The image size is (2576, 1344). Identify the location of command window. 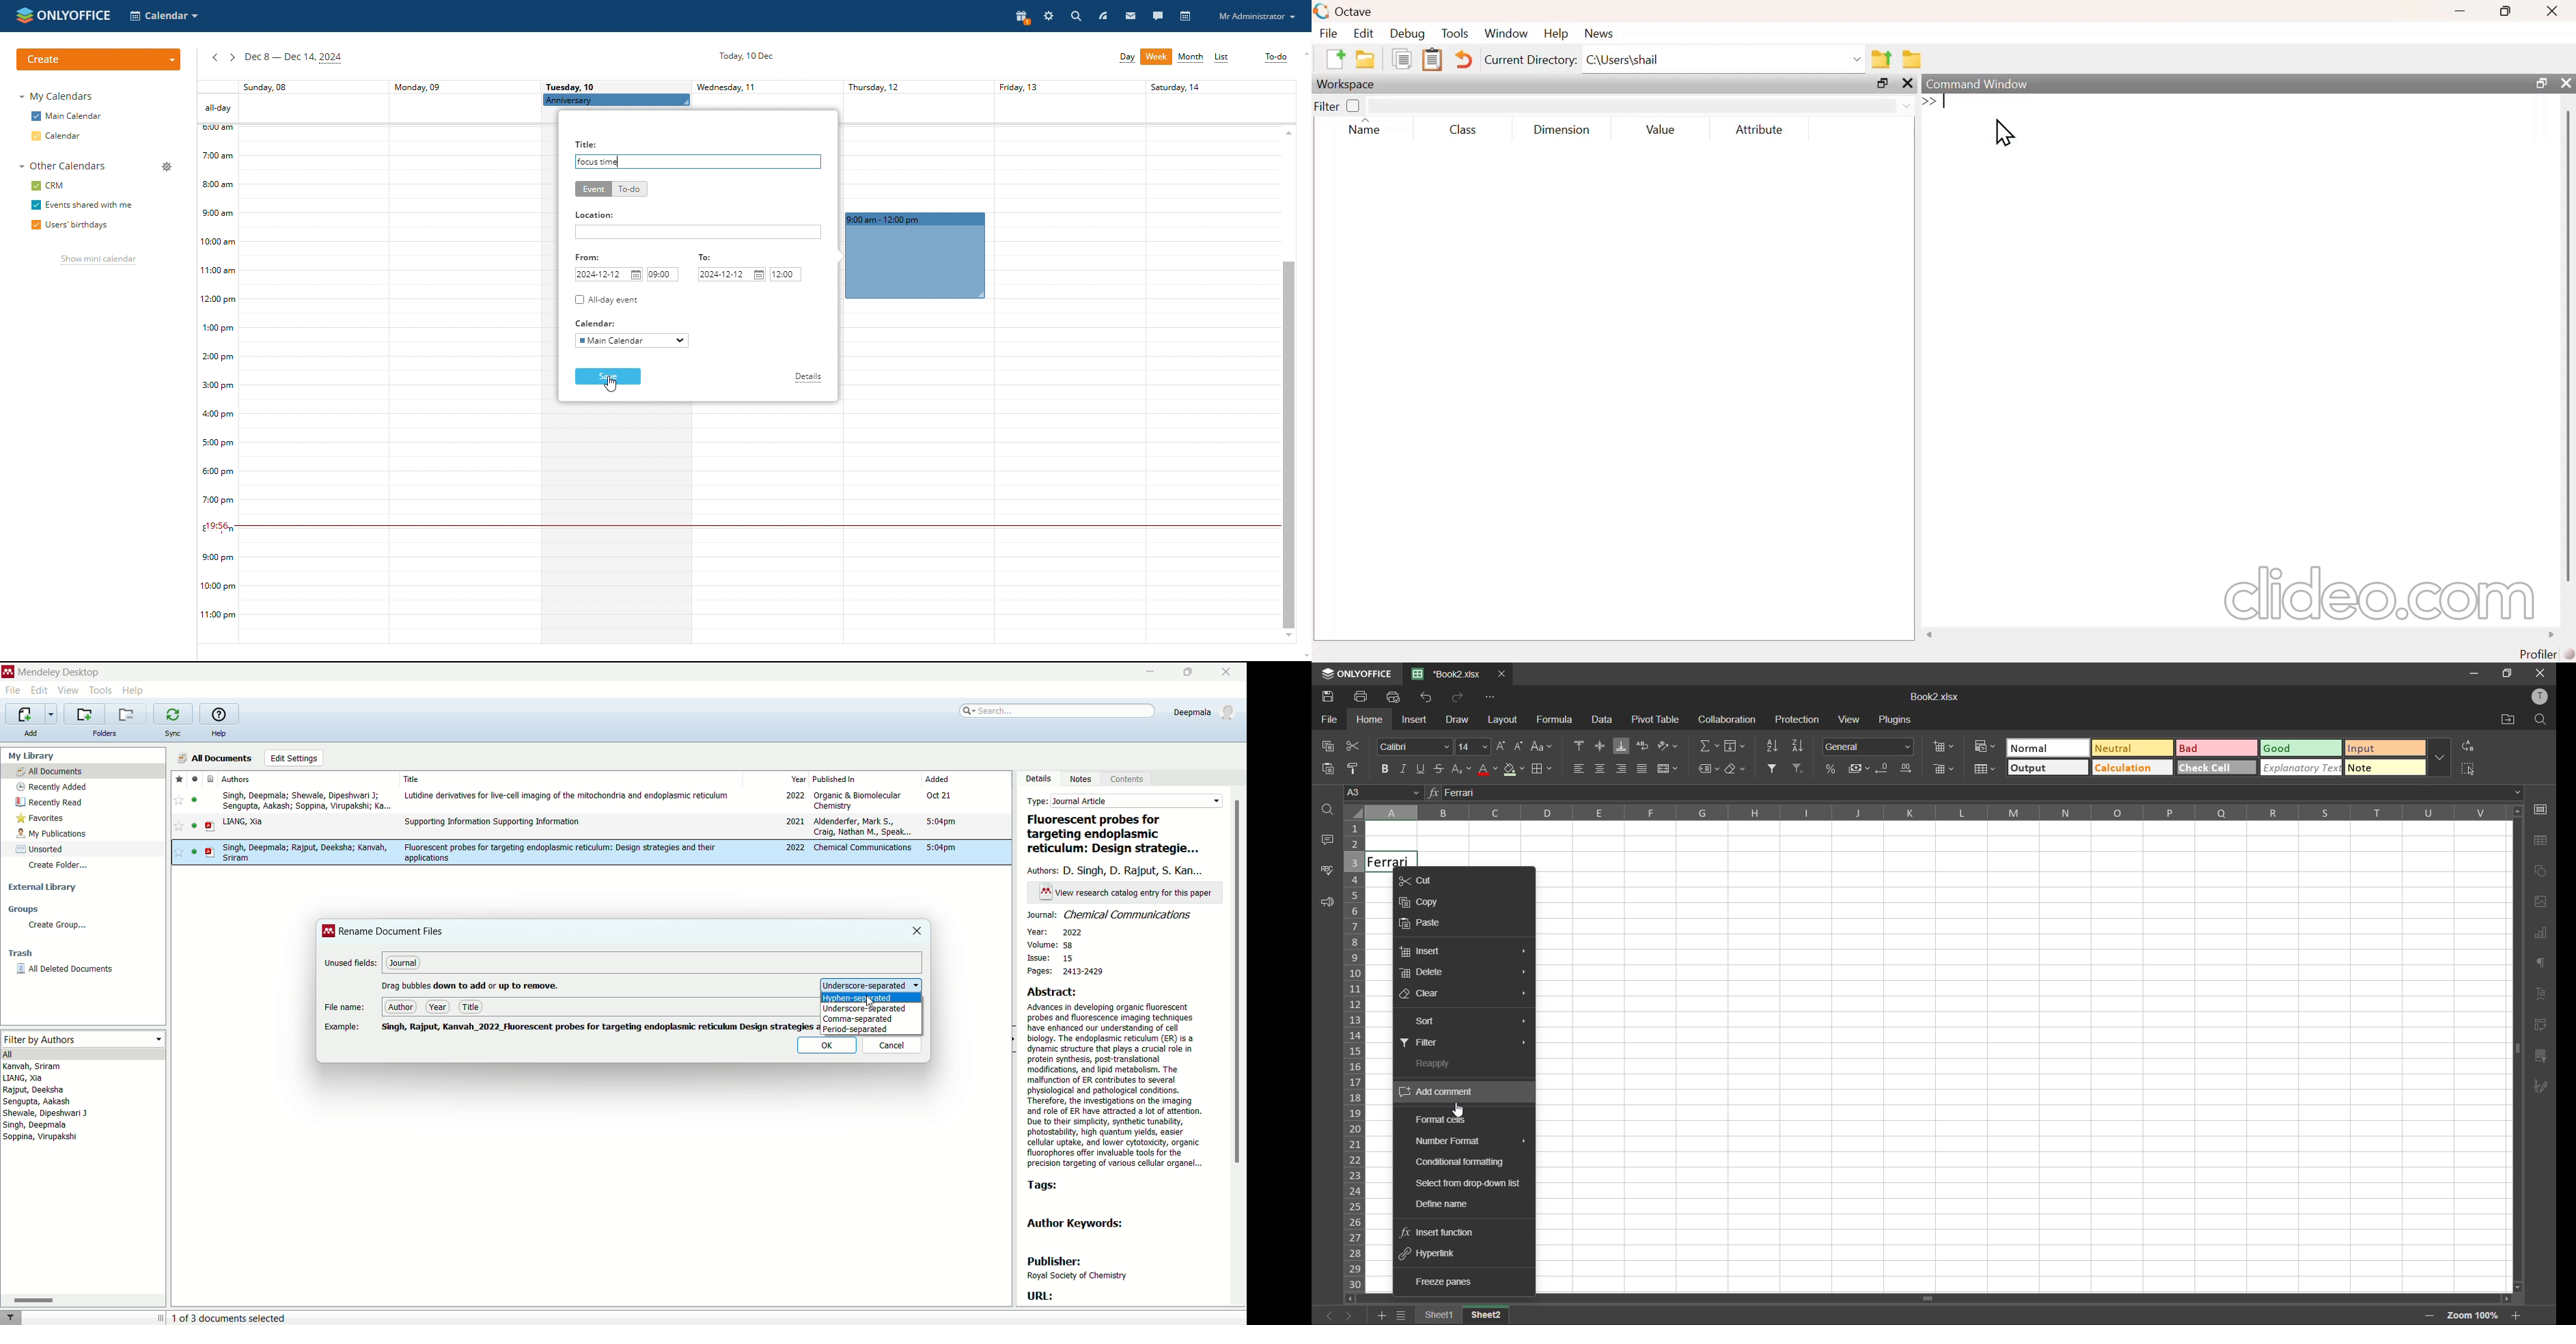
(1980, 84).